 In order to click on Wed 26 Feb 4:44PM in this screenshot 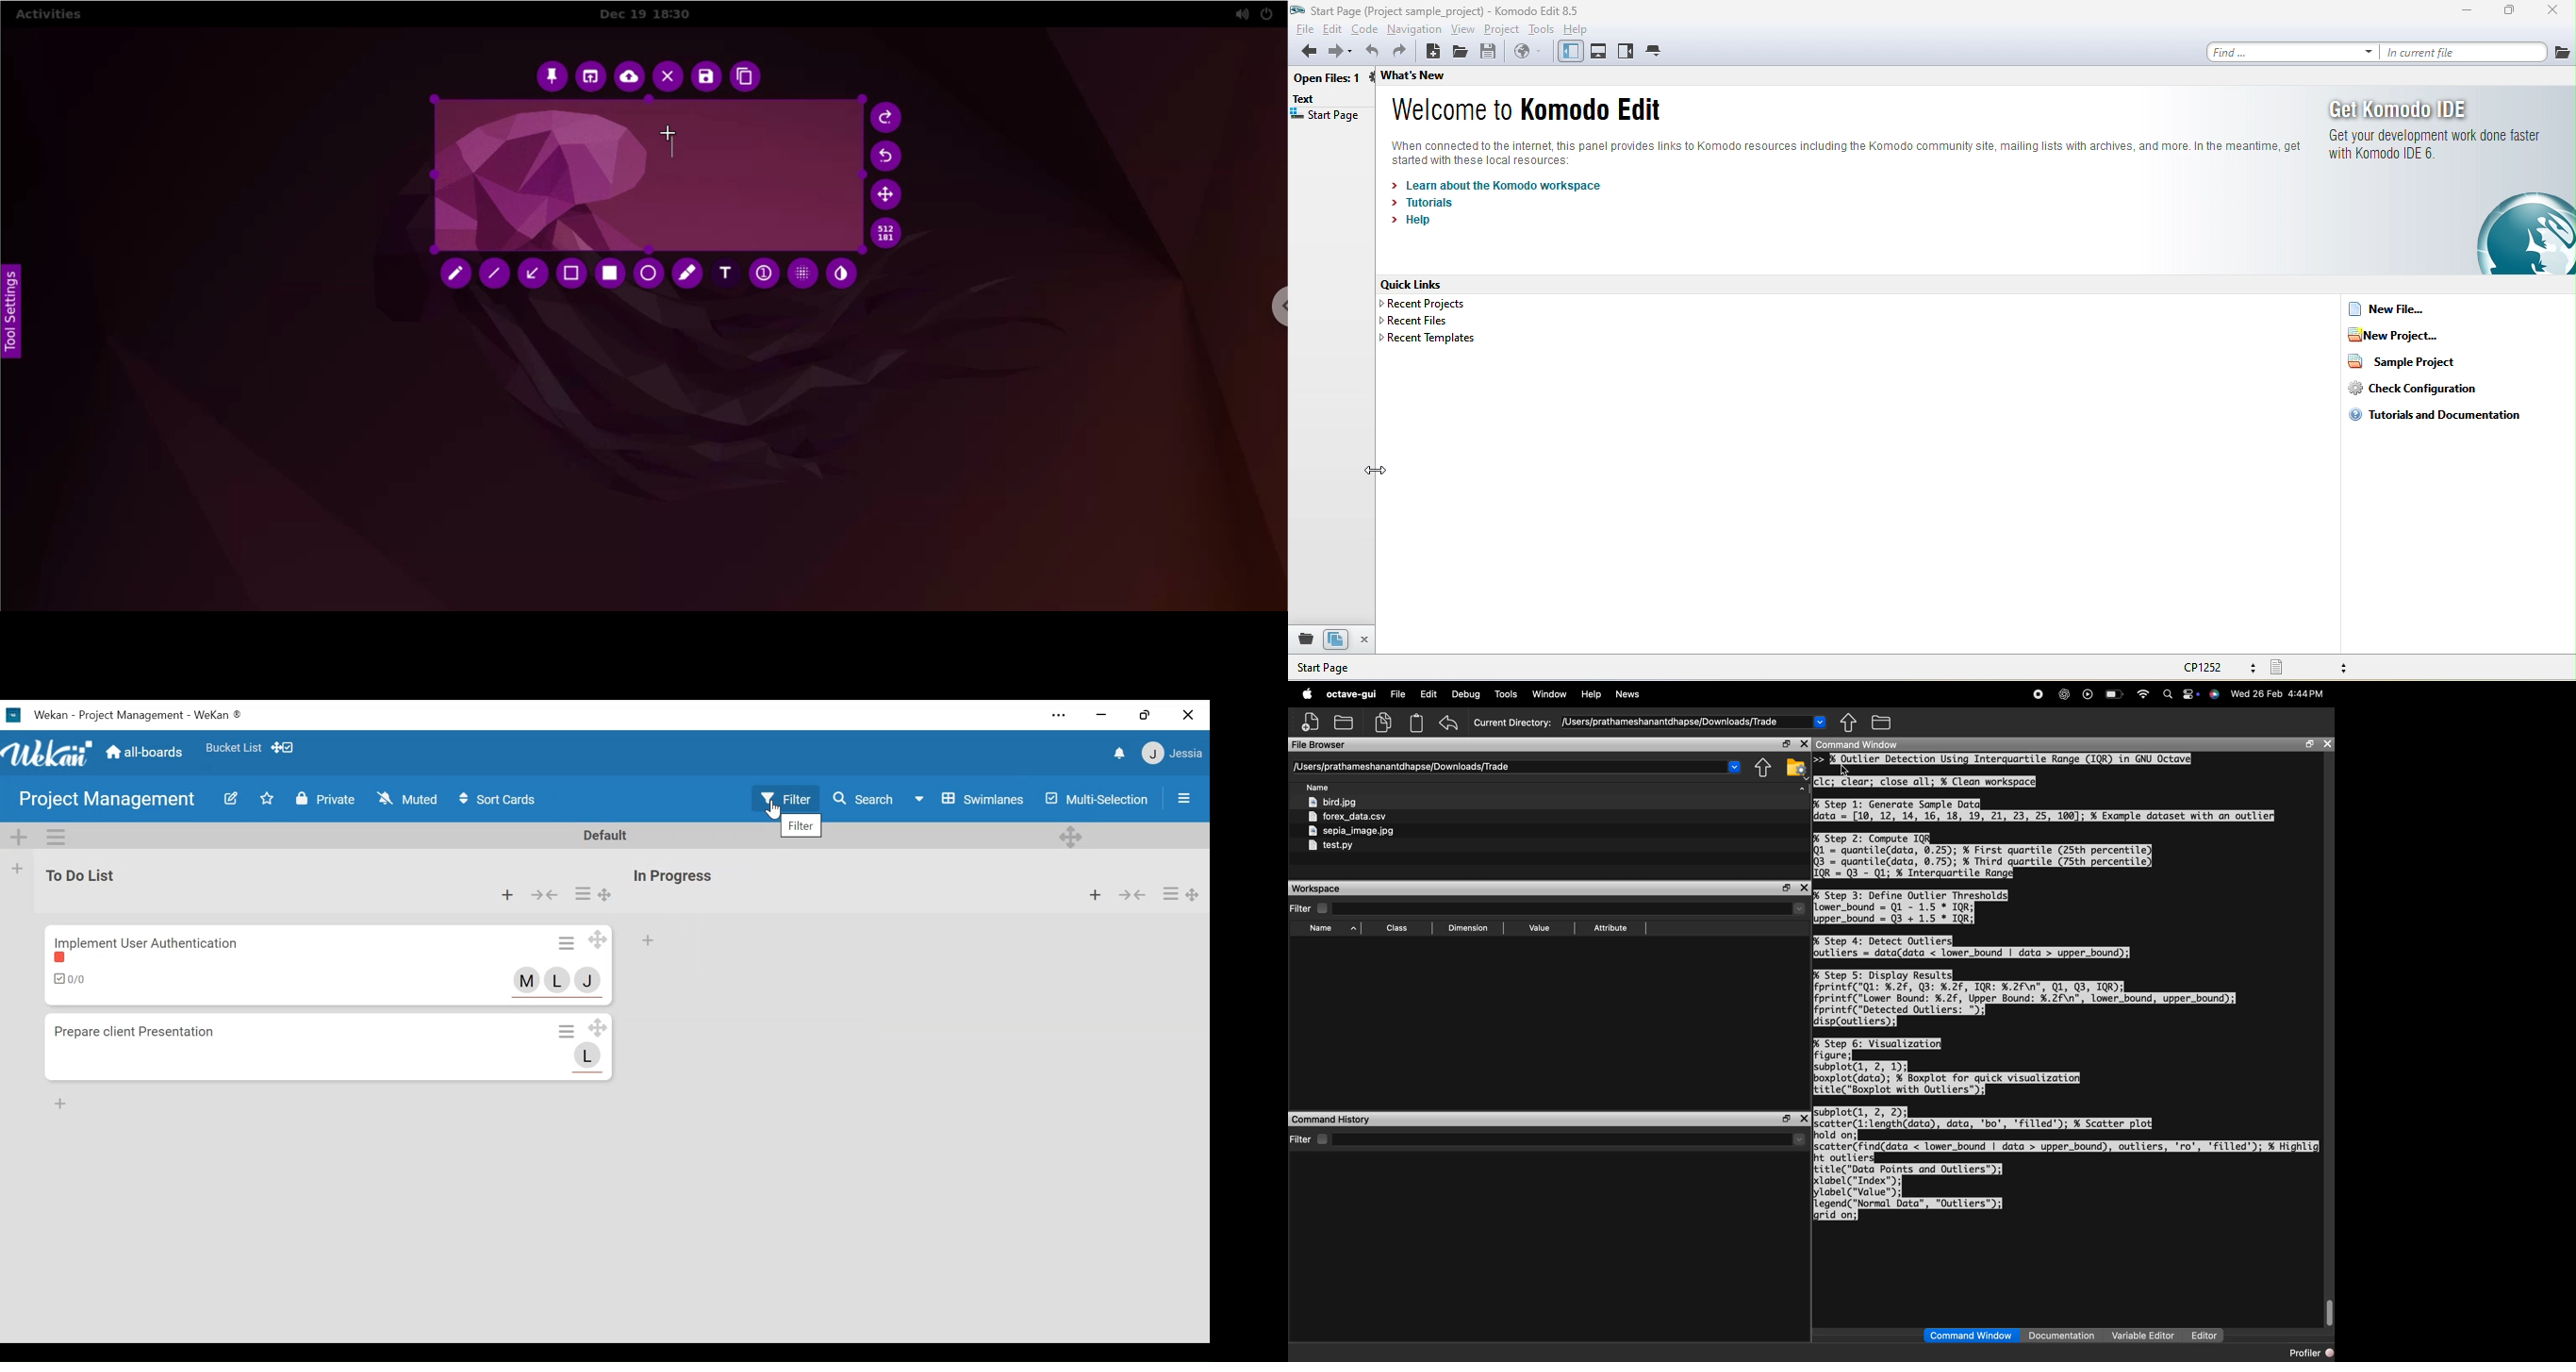, I will do `click(2278, 694)`.